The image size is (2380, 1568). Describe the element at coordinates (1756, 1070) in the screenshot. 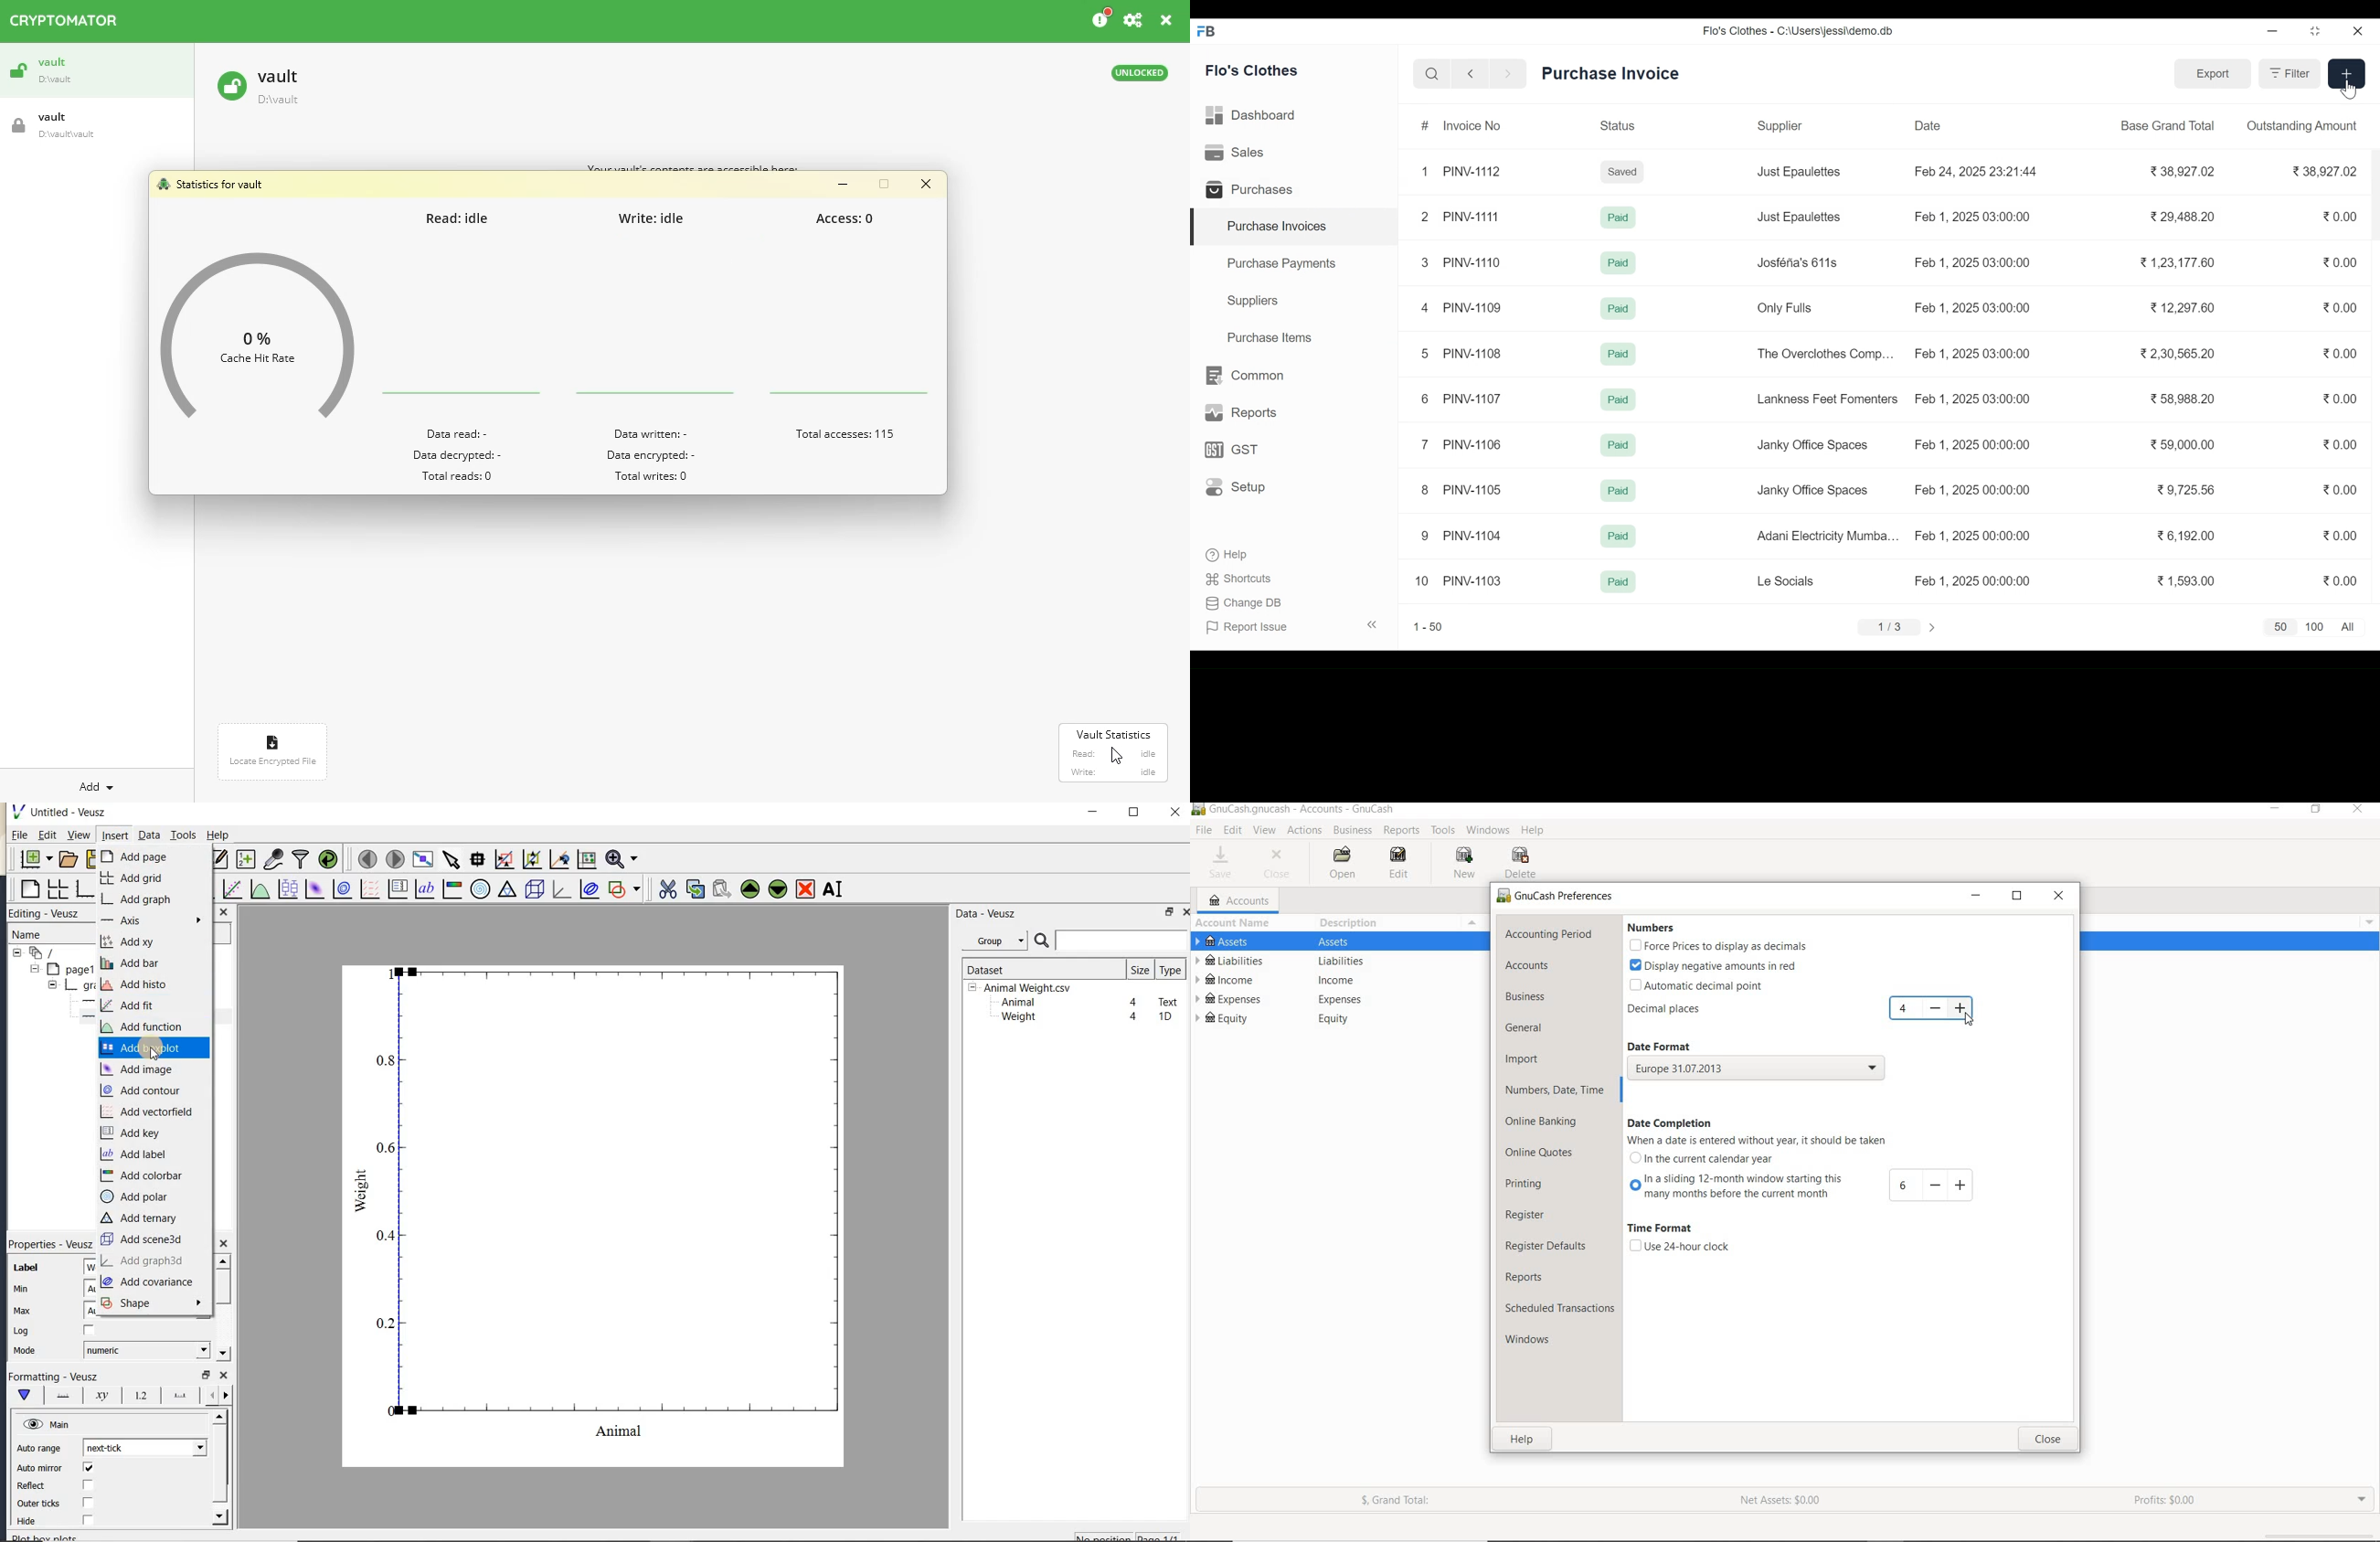

I see `europe` at that location.